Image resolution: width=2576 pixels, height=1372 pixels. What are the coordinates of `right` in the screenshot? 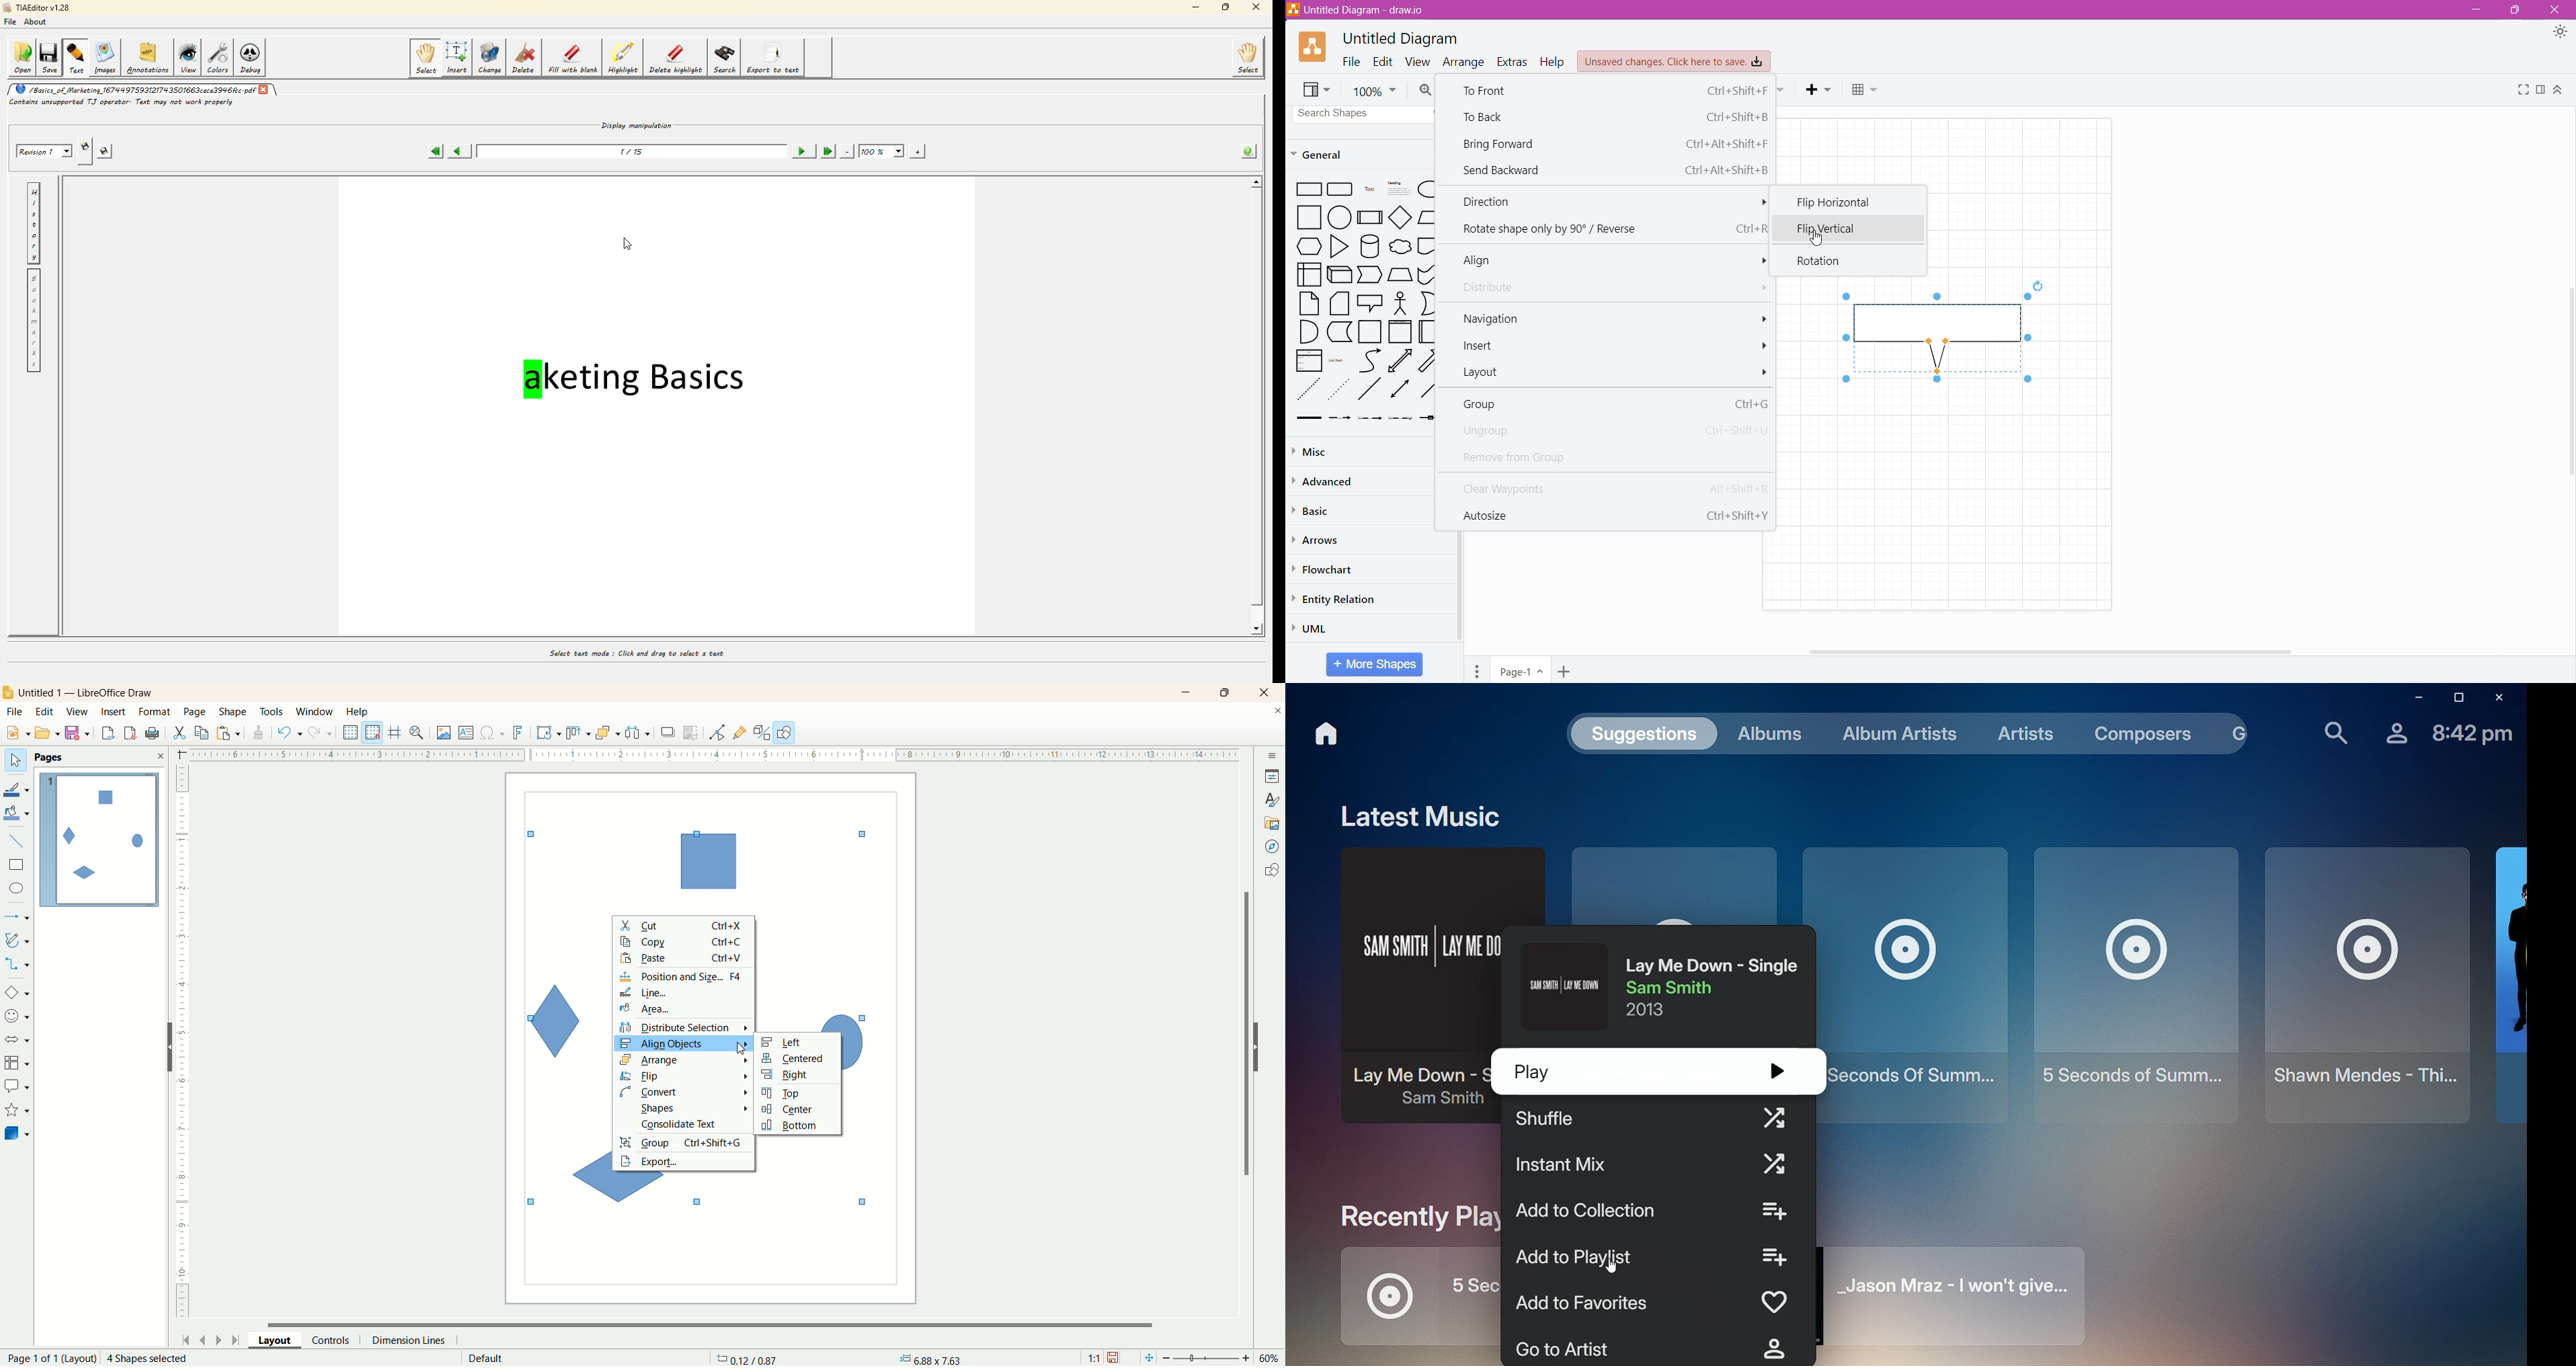 It's located at (797, 1075).